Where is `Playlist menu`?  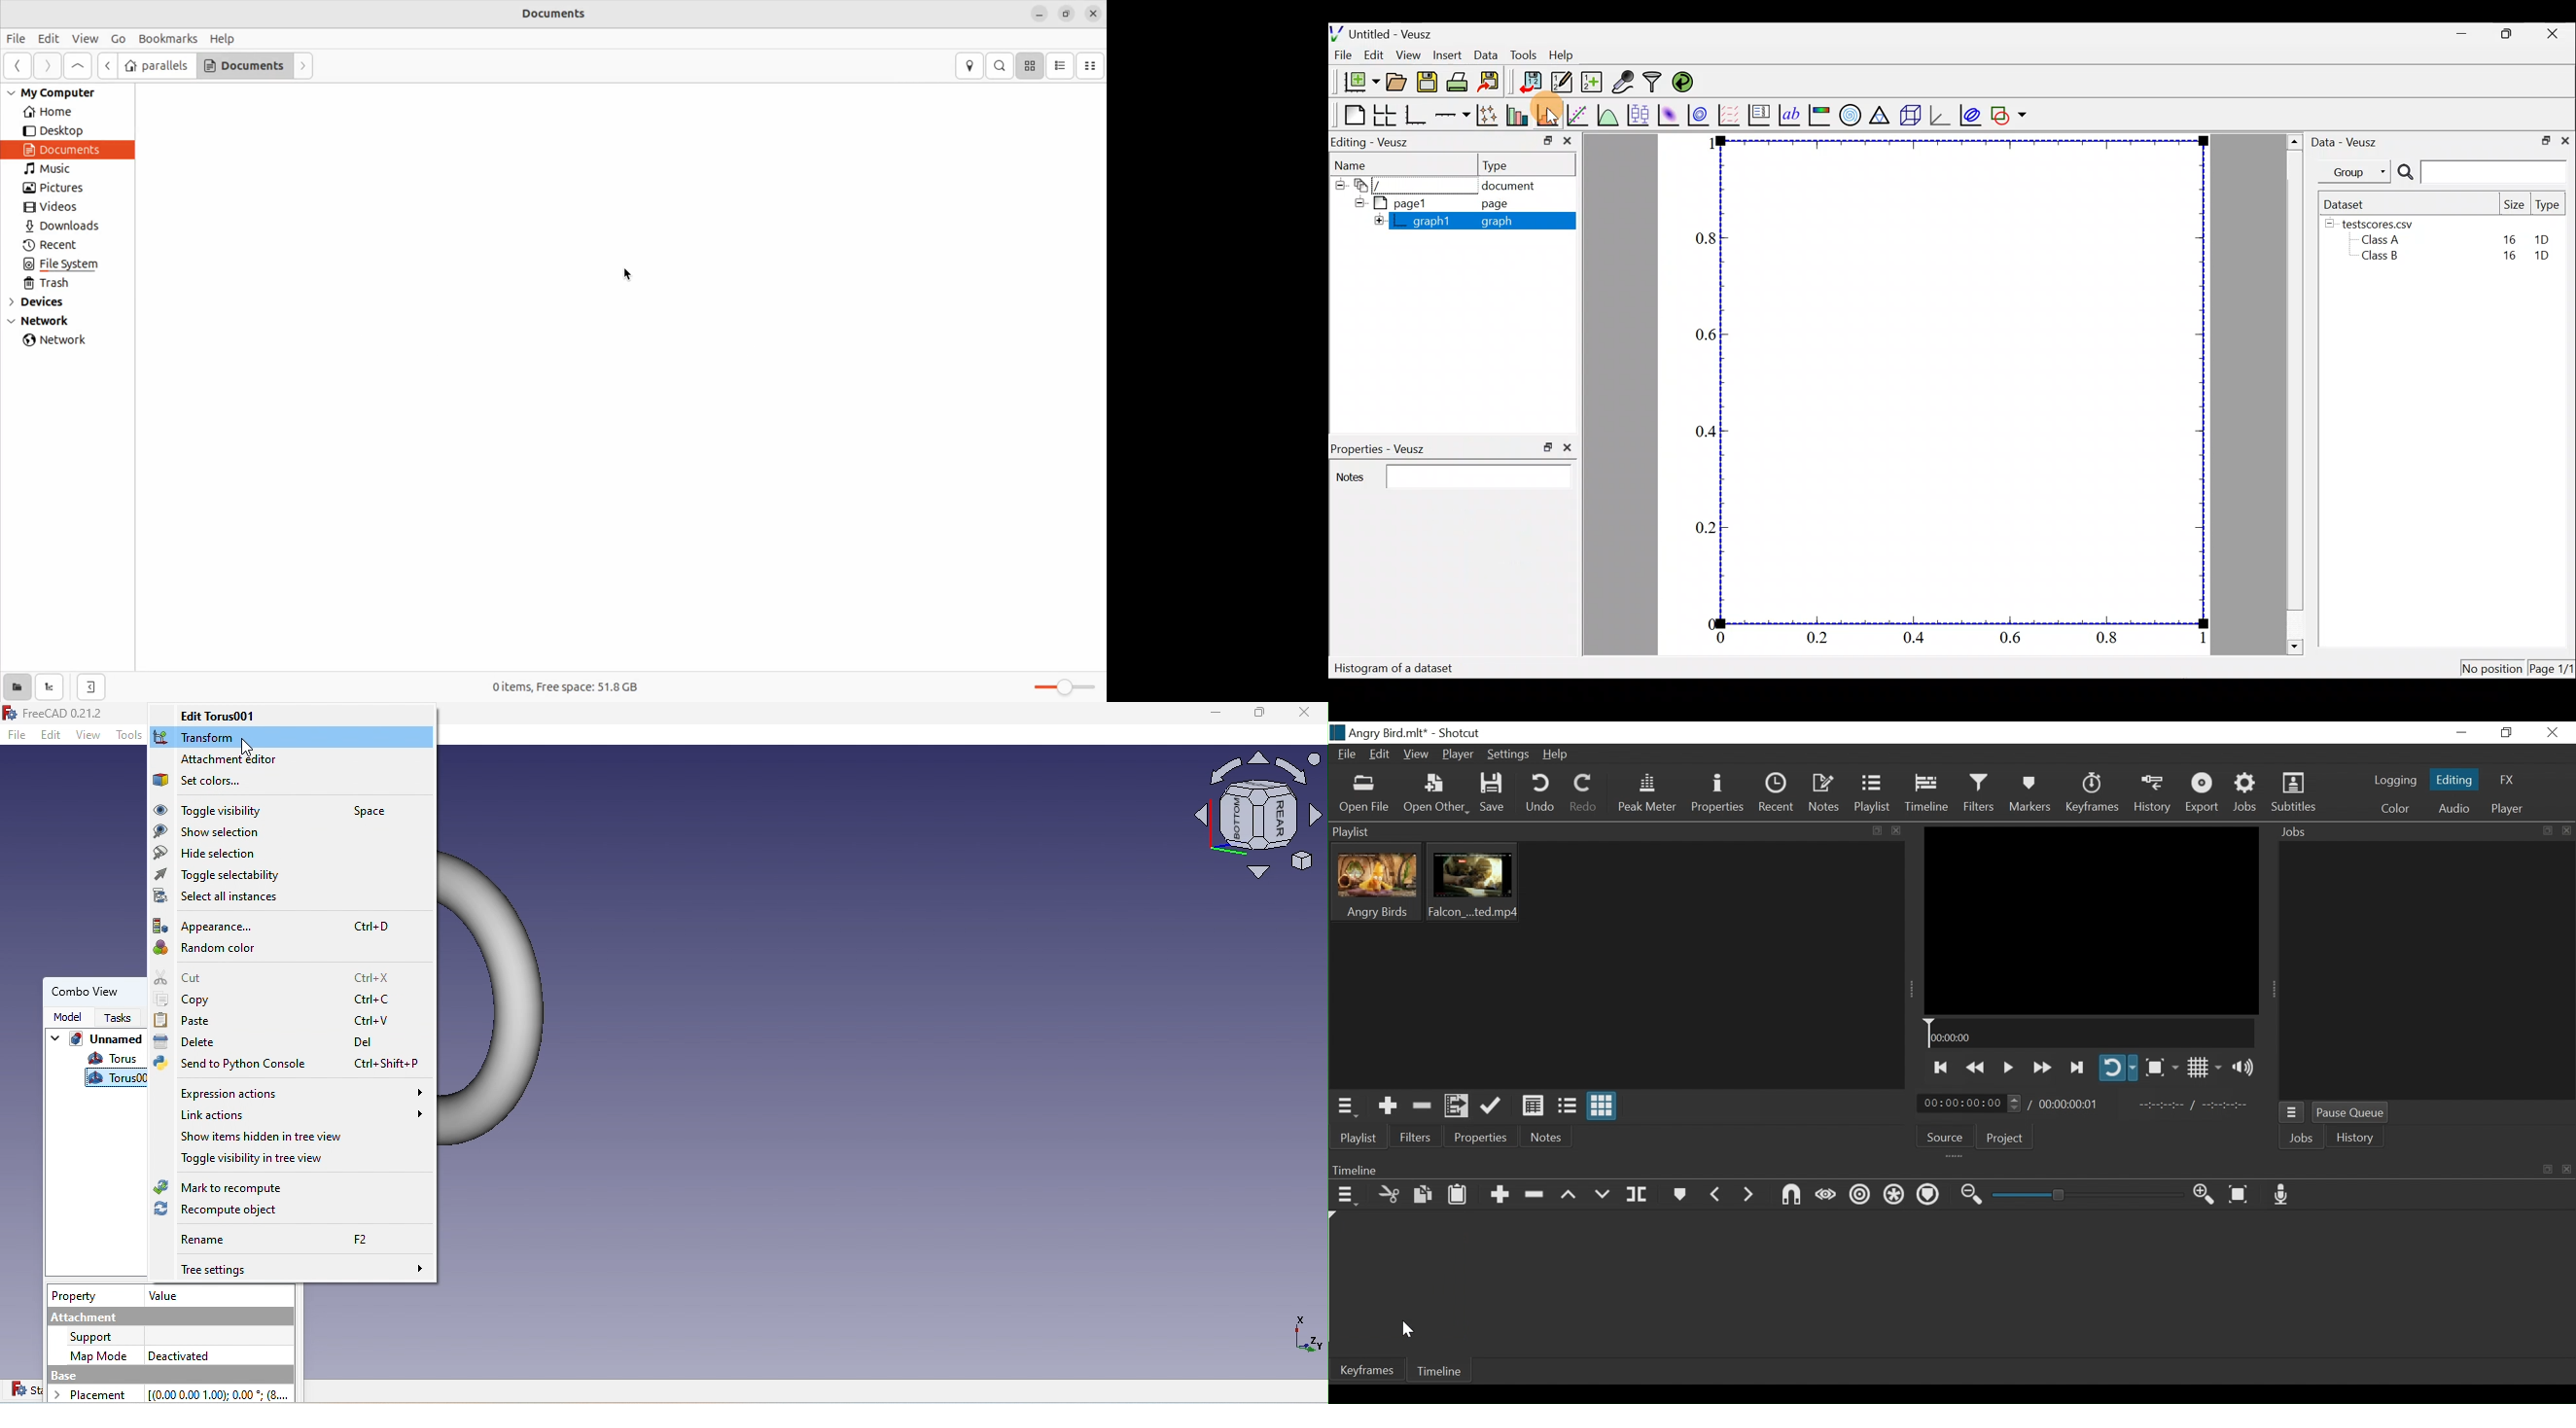
Playlist menu is located at coordinates (1344, 1107).